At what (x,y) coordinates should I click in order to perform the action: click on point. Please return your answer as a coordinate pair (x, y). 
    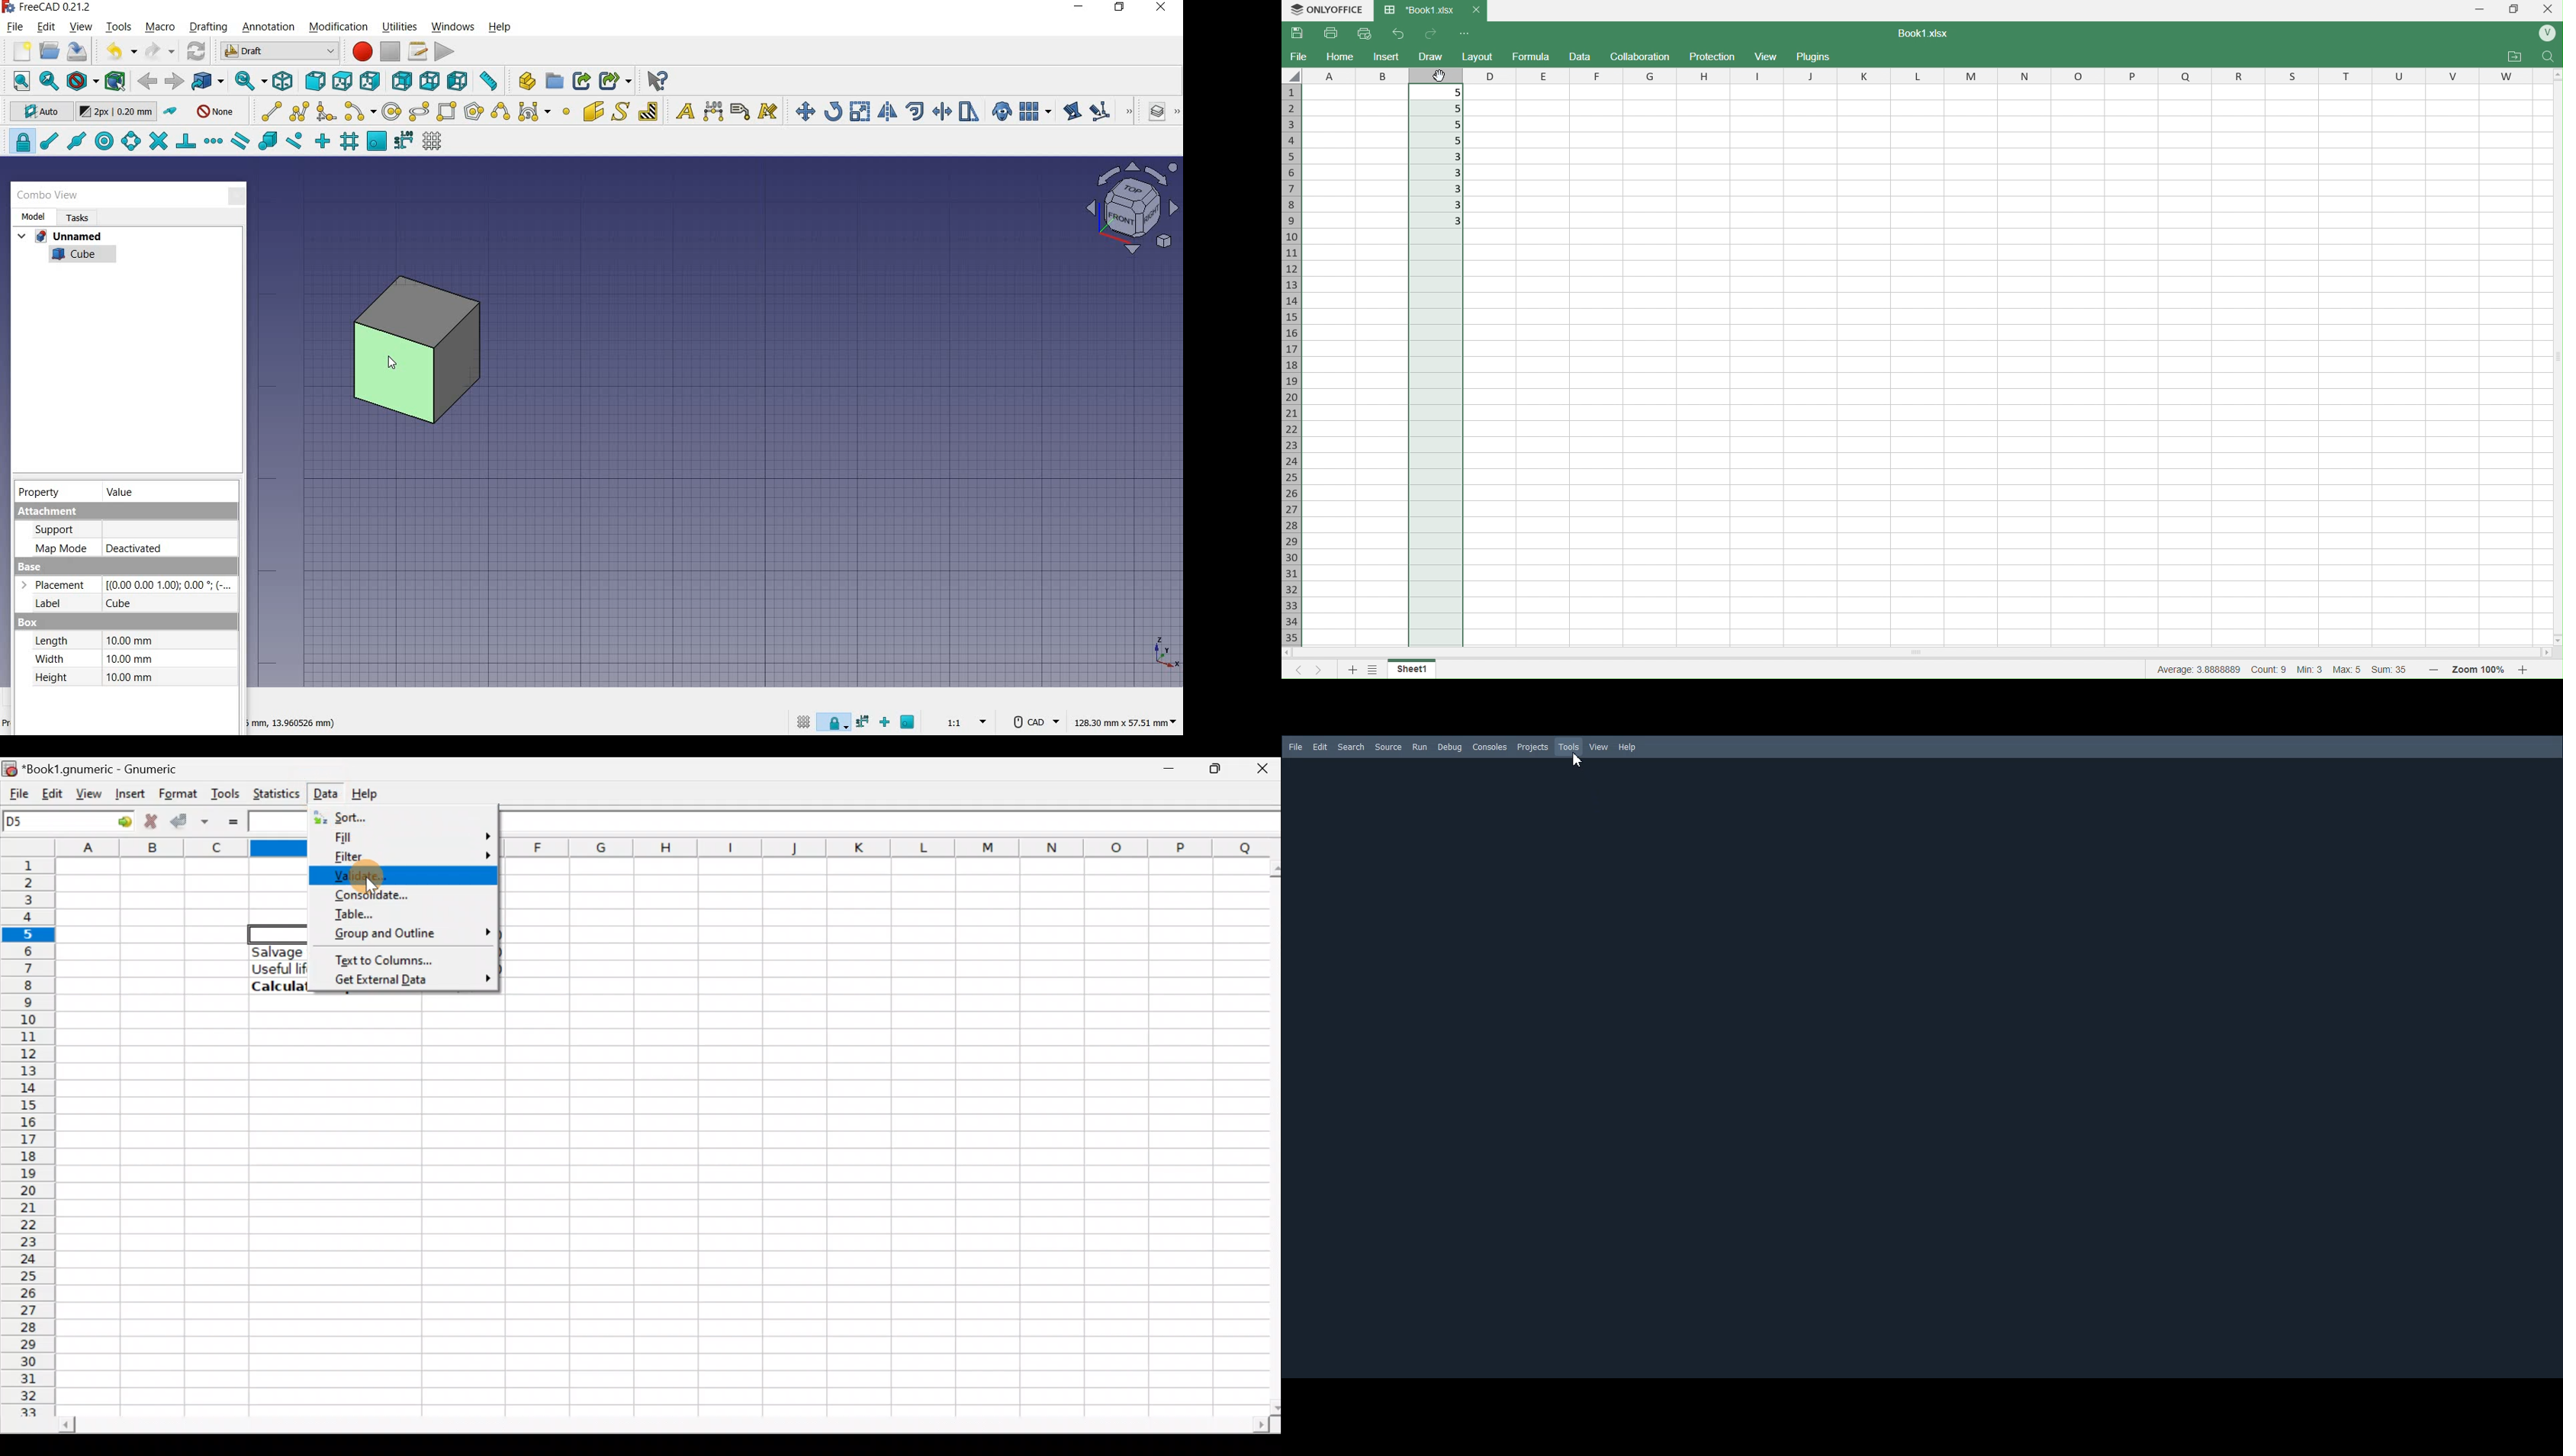
    Looking at the image, I should click on (566, 113).